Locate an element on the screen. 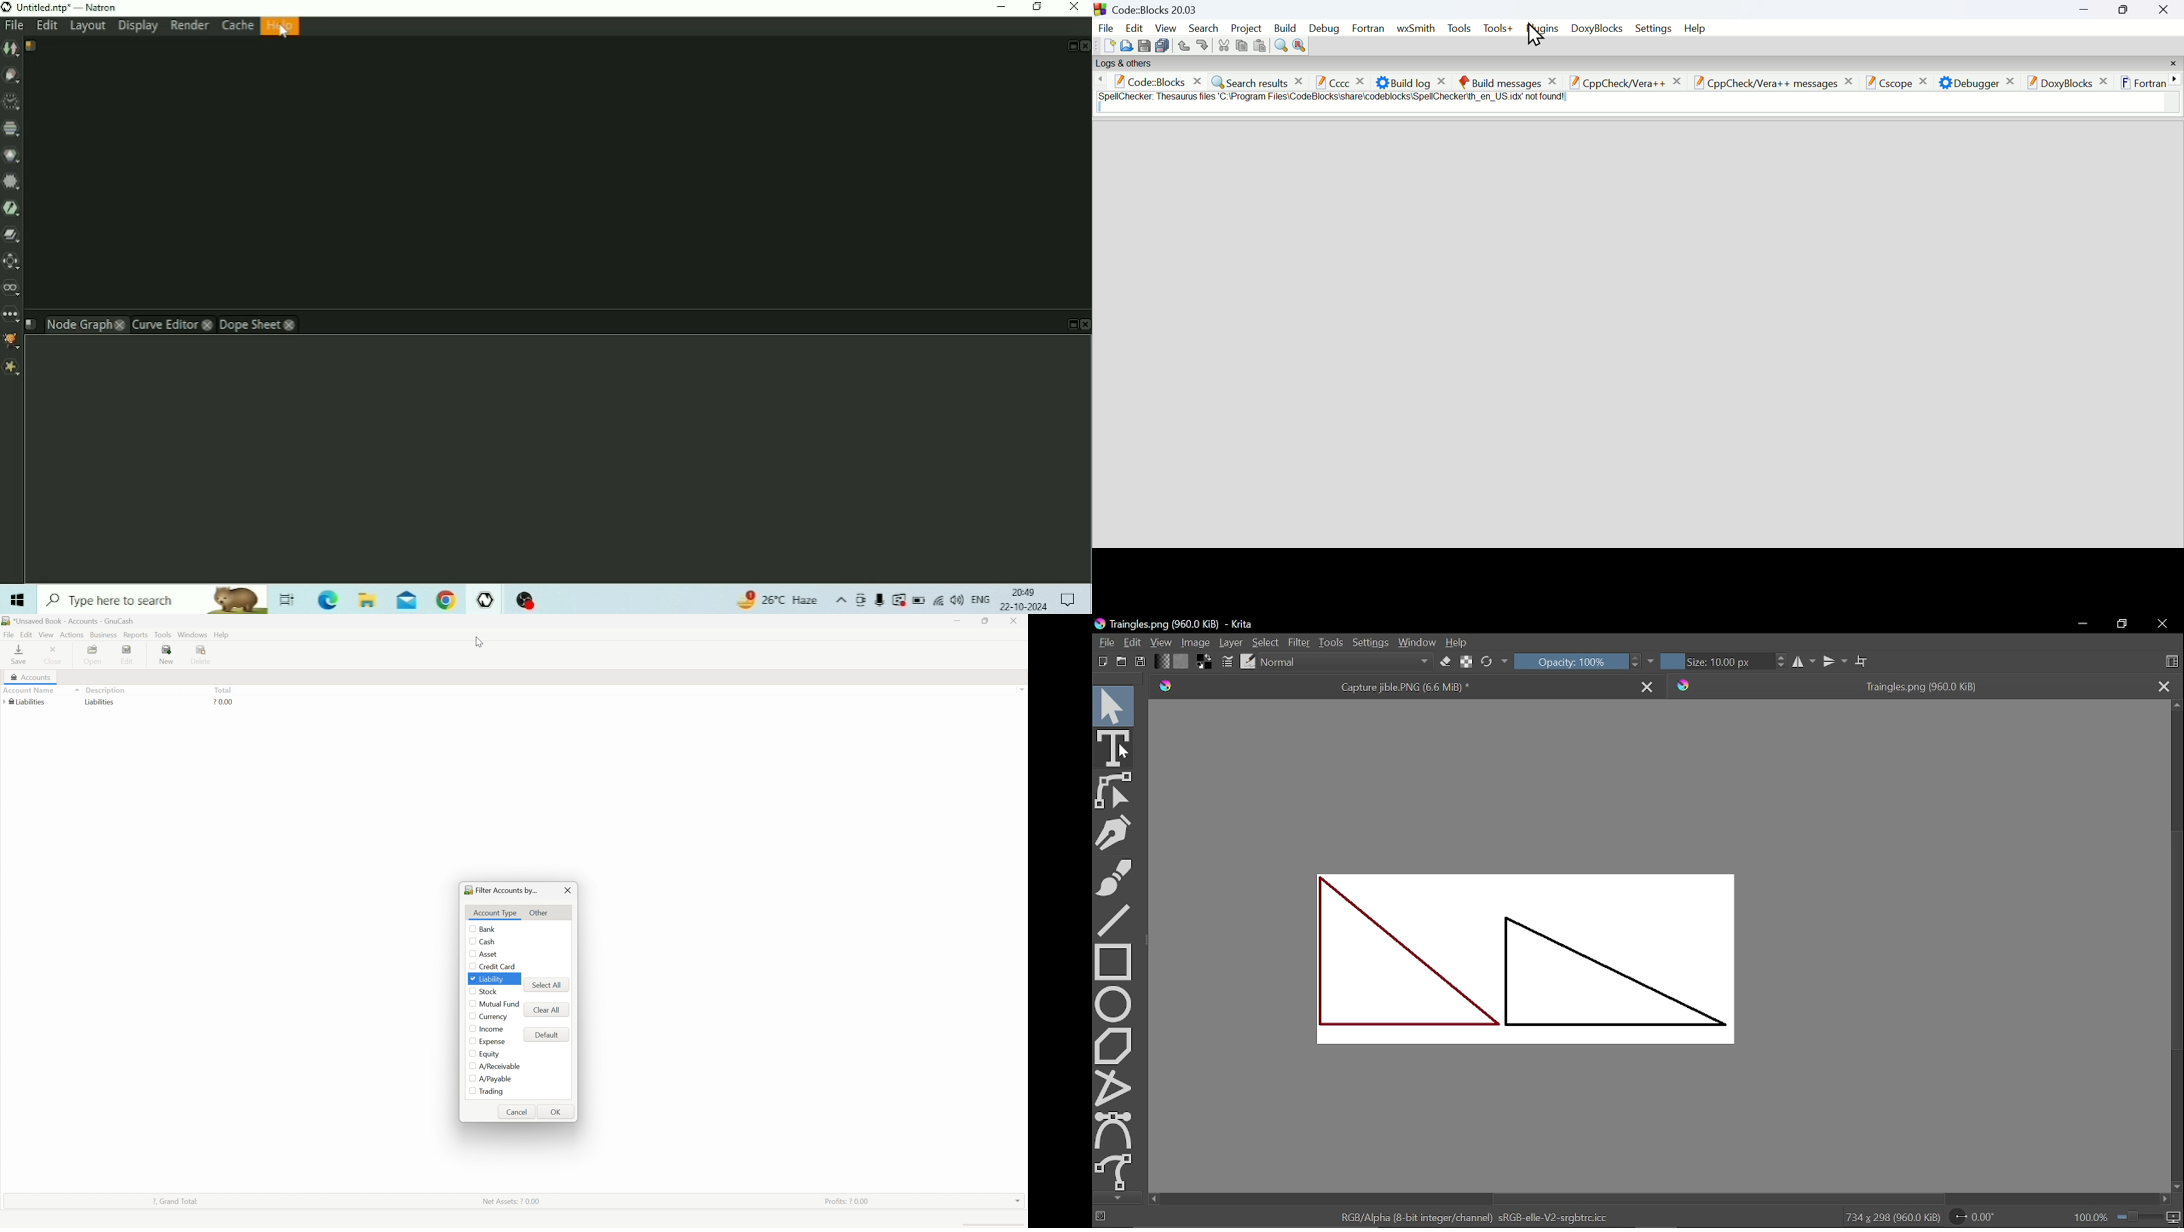 Image resolution: width=2184 pixels, height=1232 pixels. Mail is located at coordinates (407, 599).